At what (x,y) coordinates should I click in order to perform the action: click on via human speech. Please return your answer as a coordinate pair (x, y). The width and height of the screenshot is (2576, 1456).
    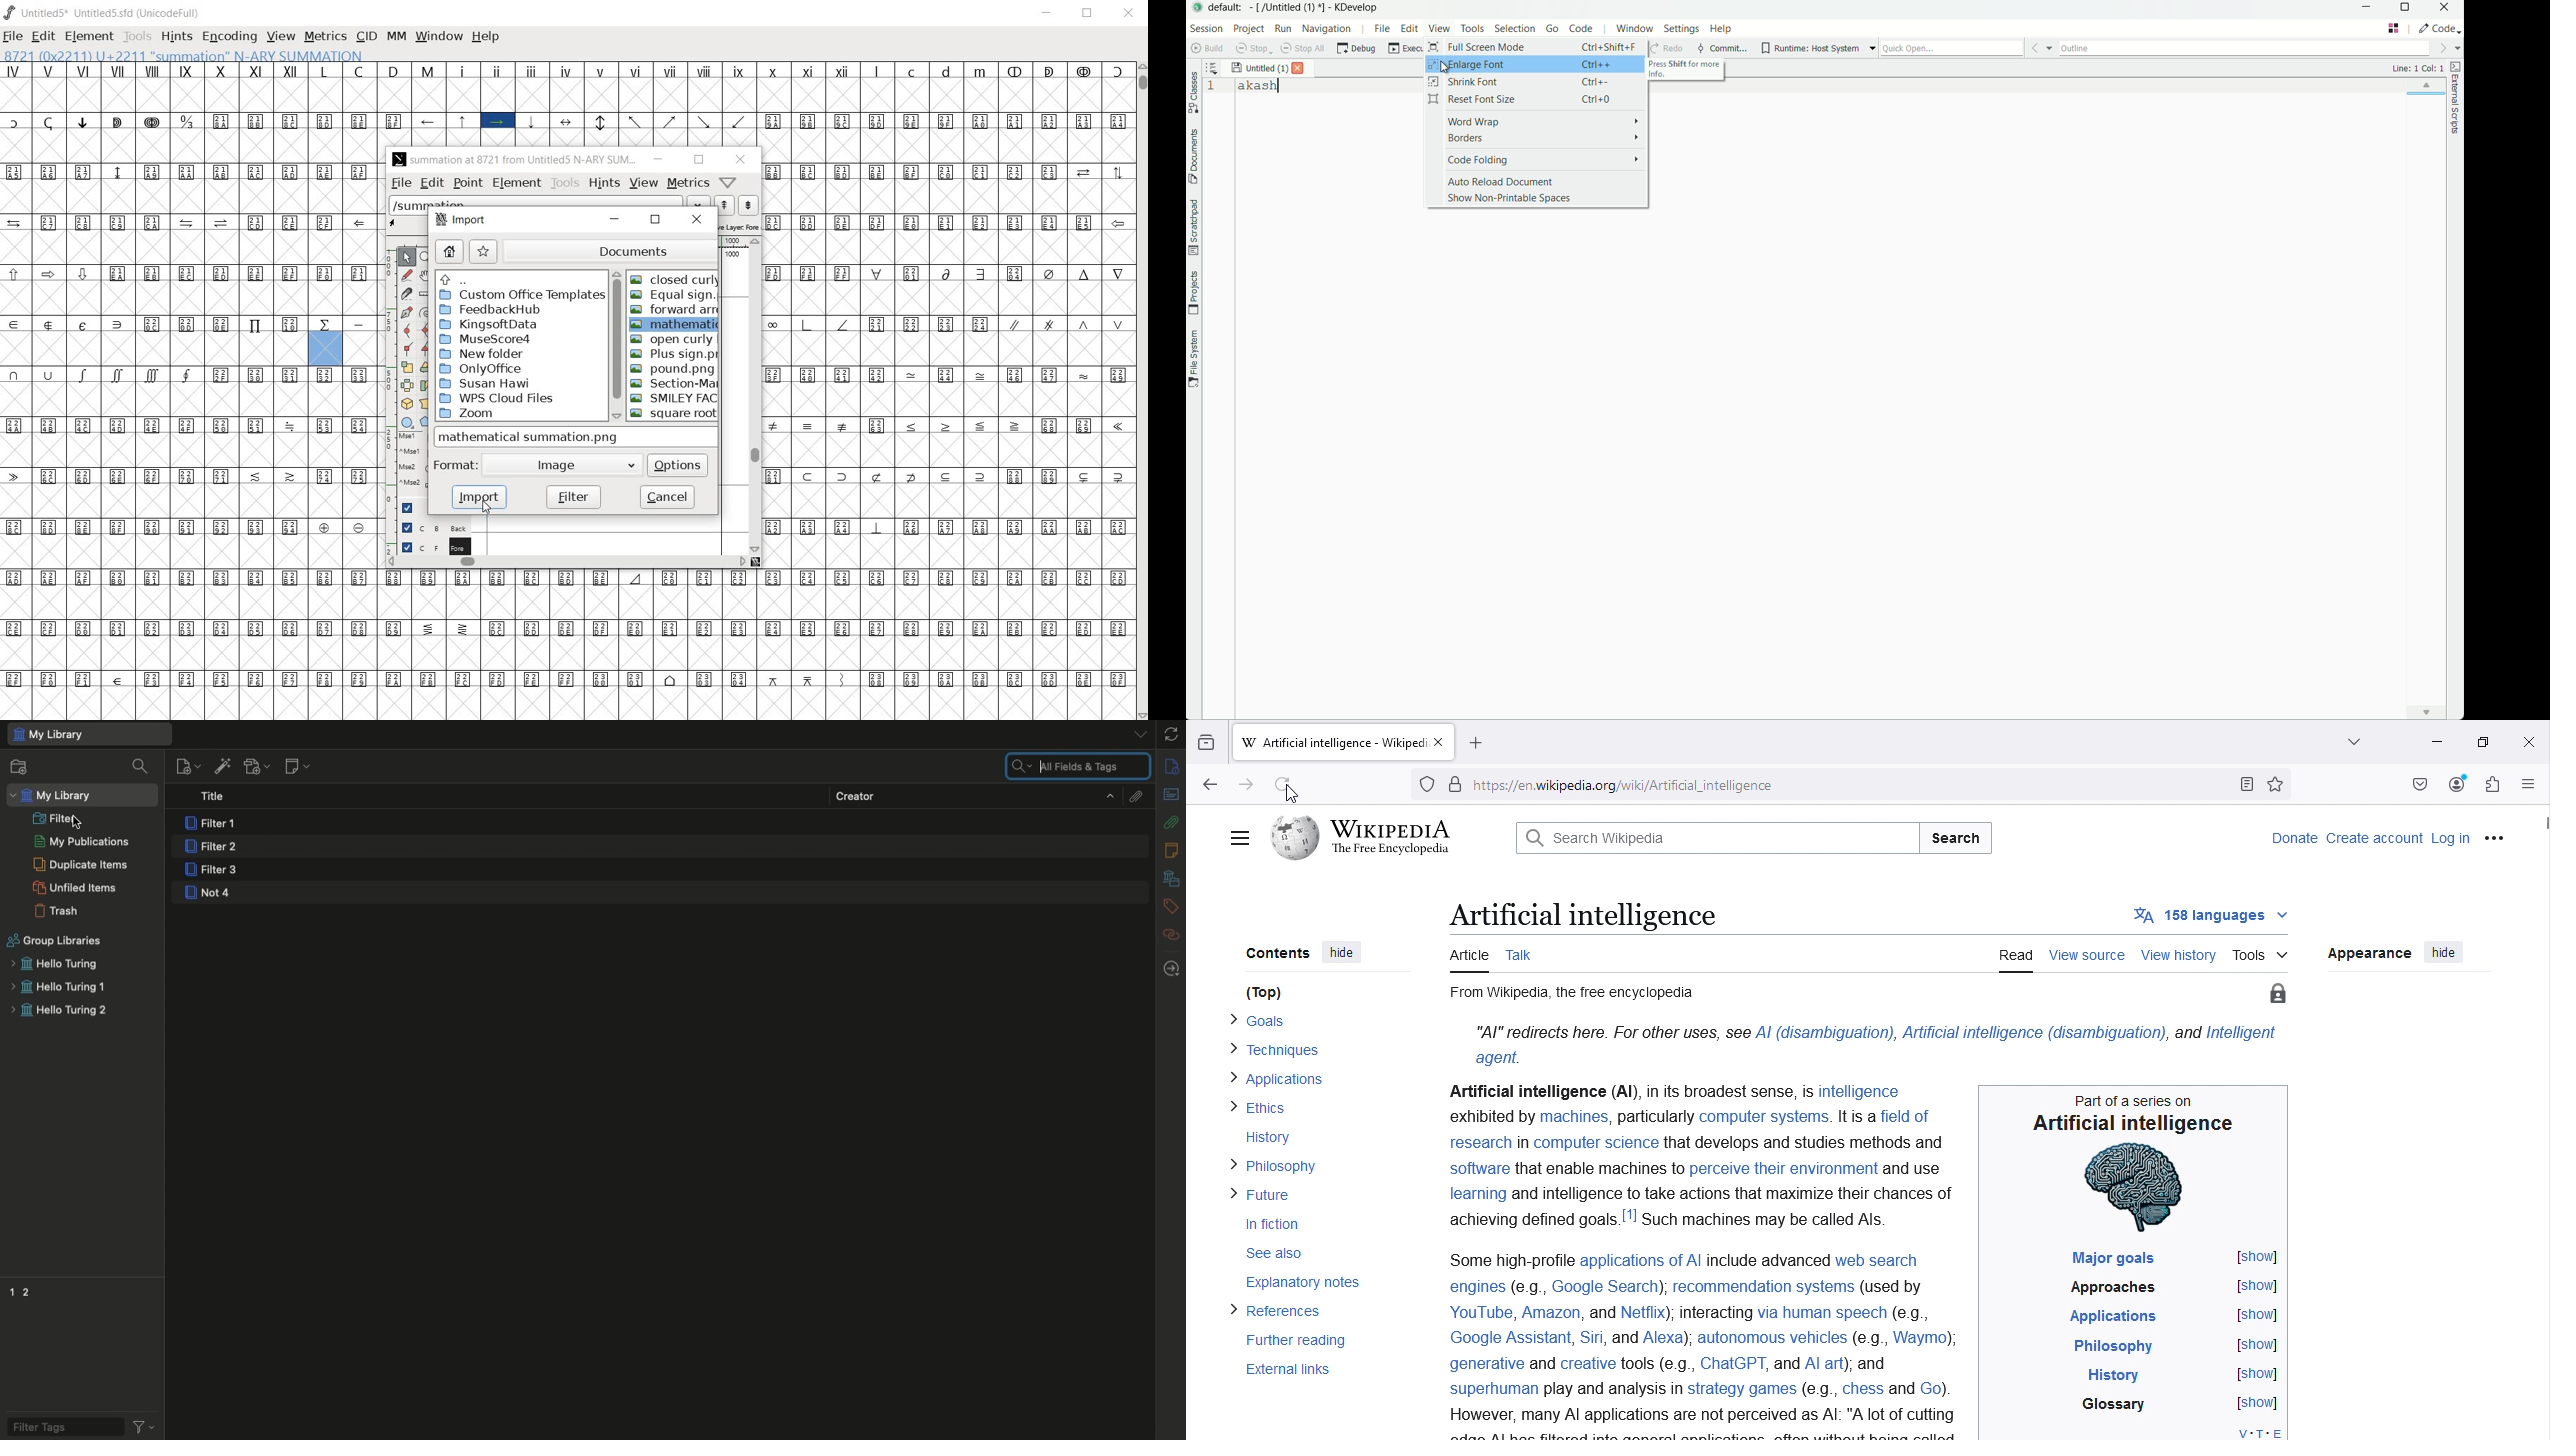
    Looking at the image, I should click on (1823, 1312).